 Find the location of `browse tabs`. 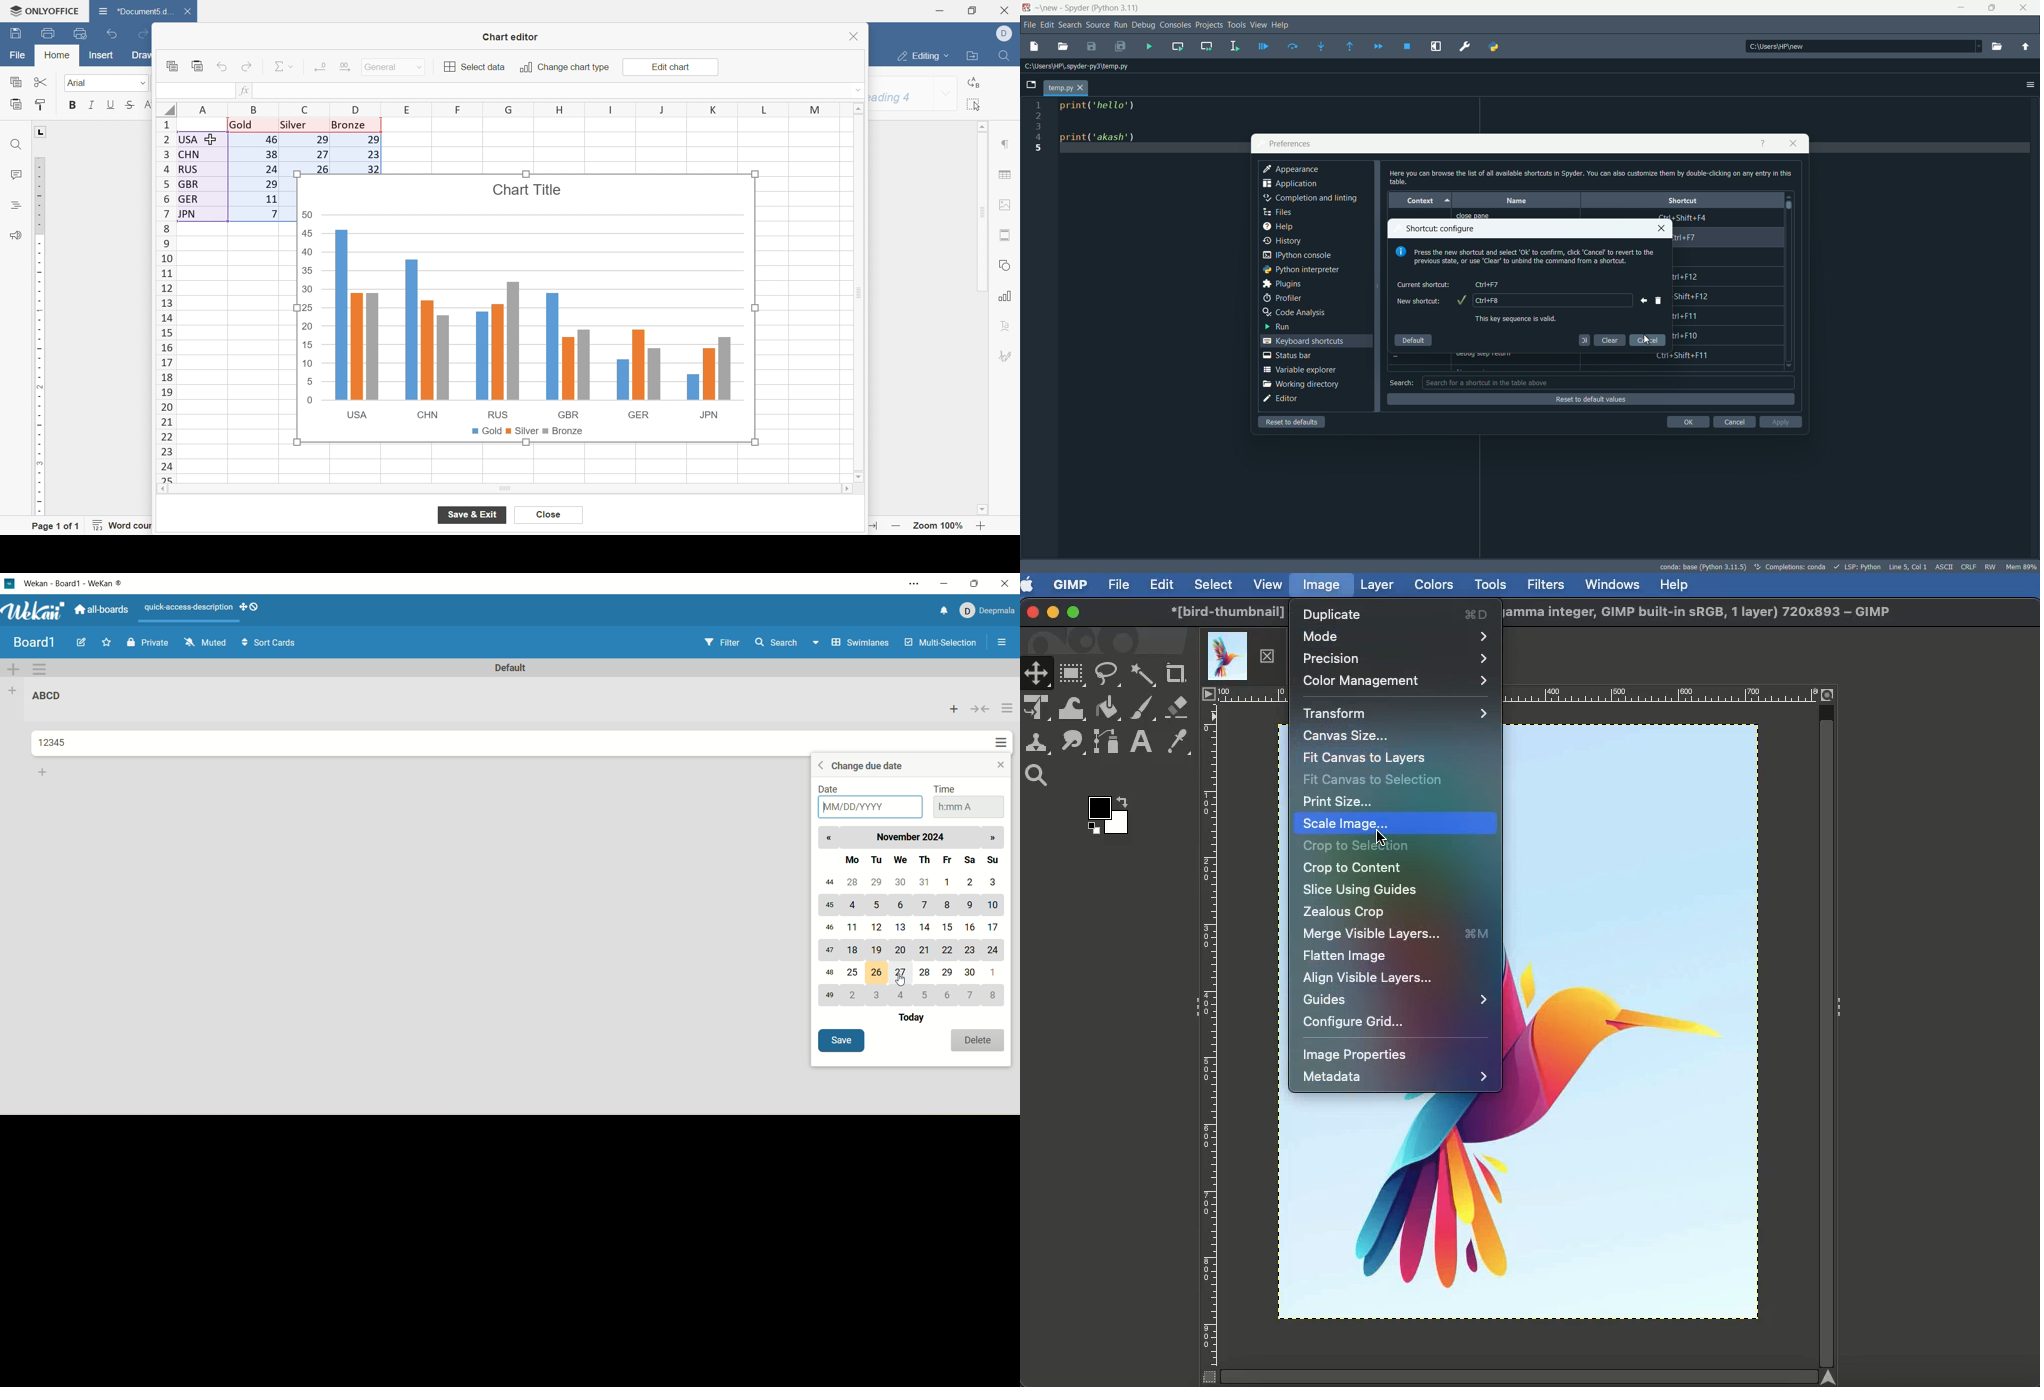

browse tabs is located at coordinates (1031, 85).